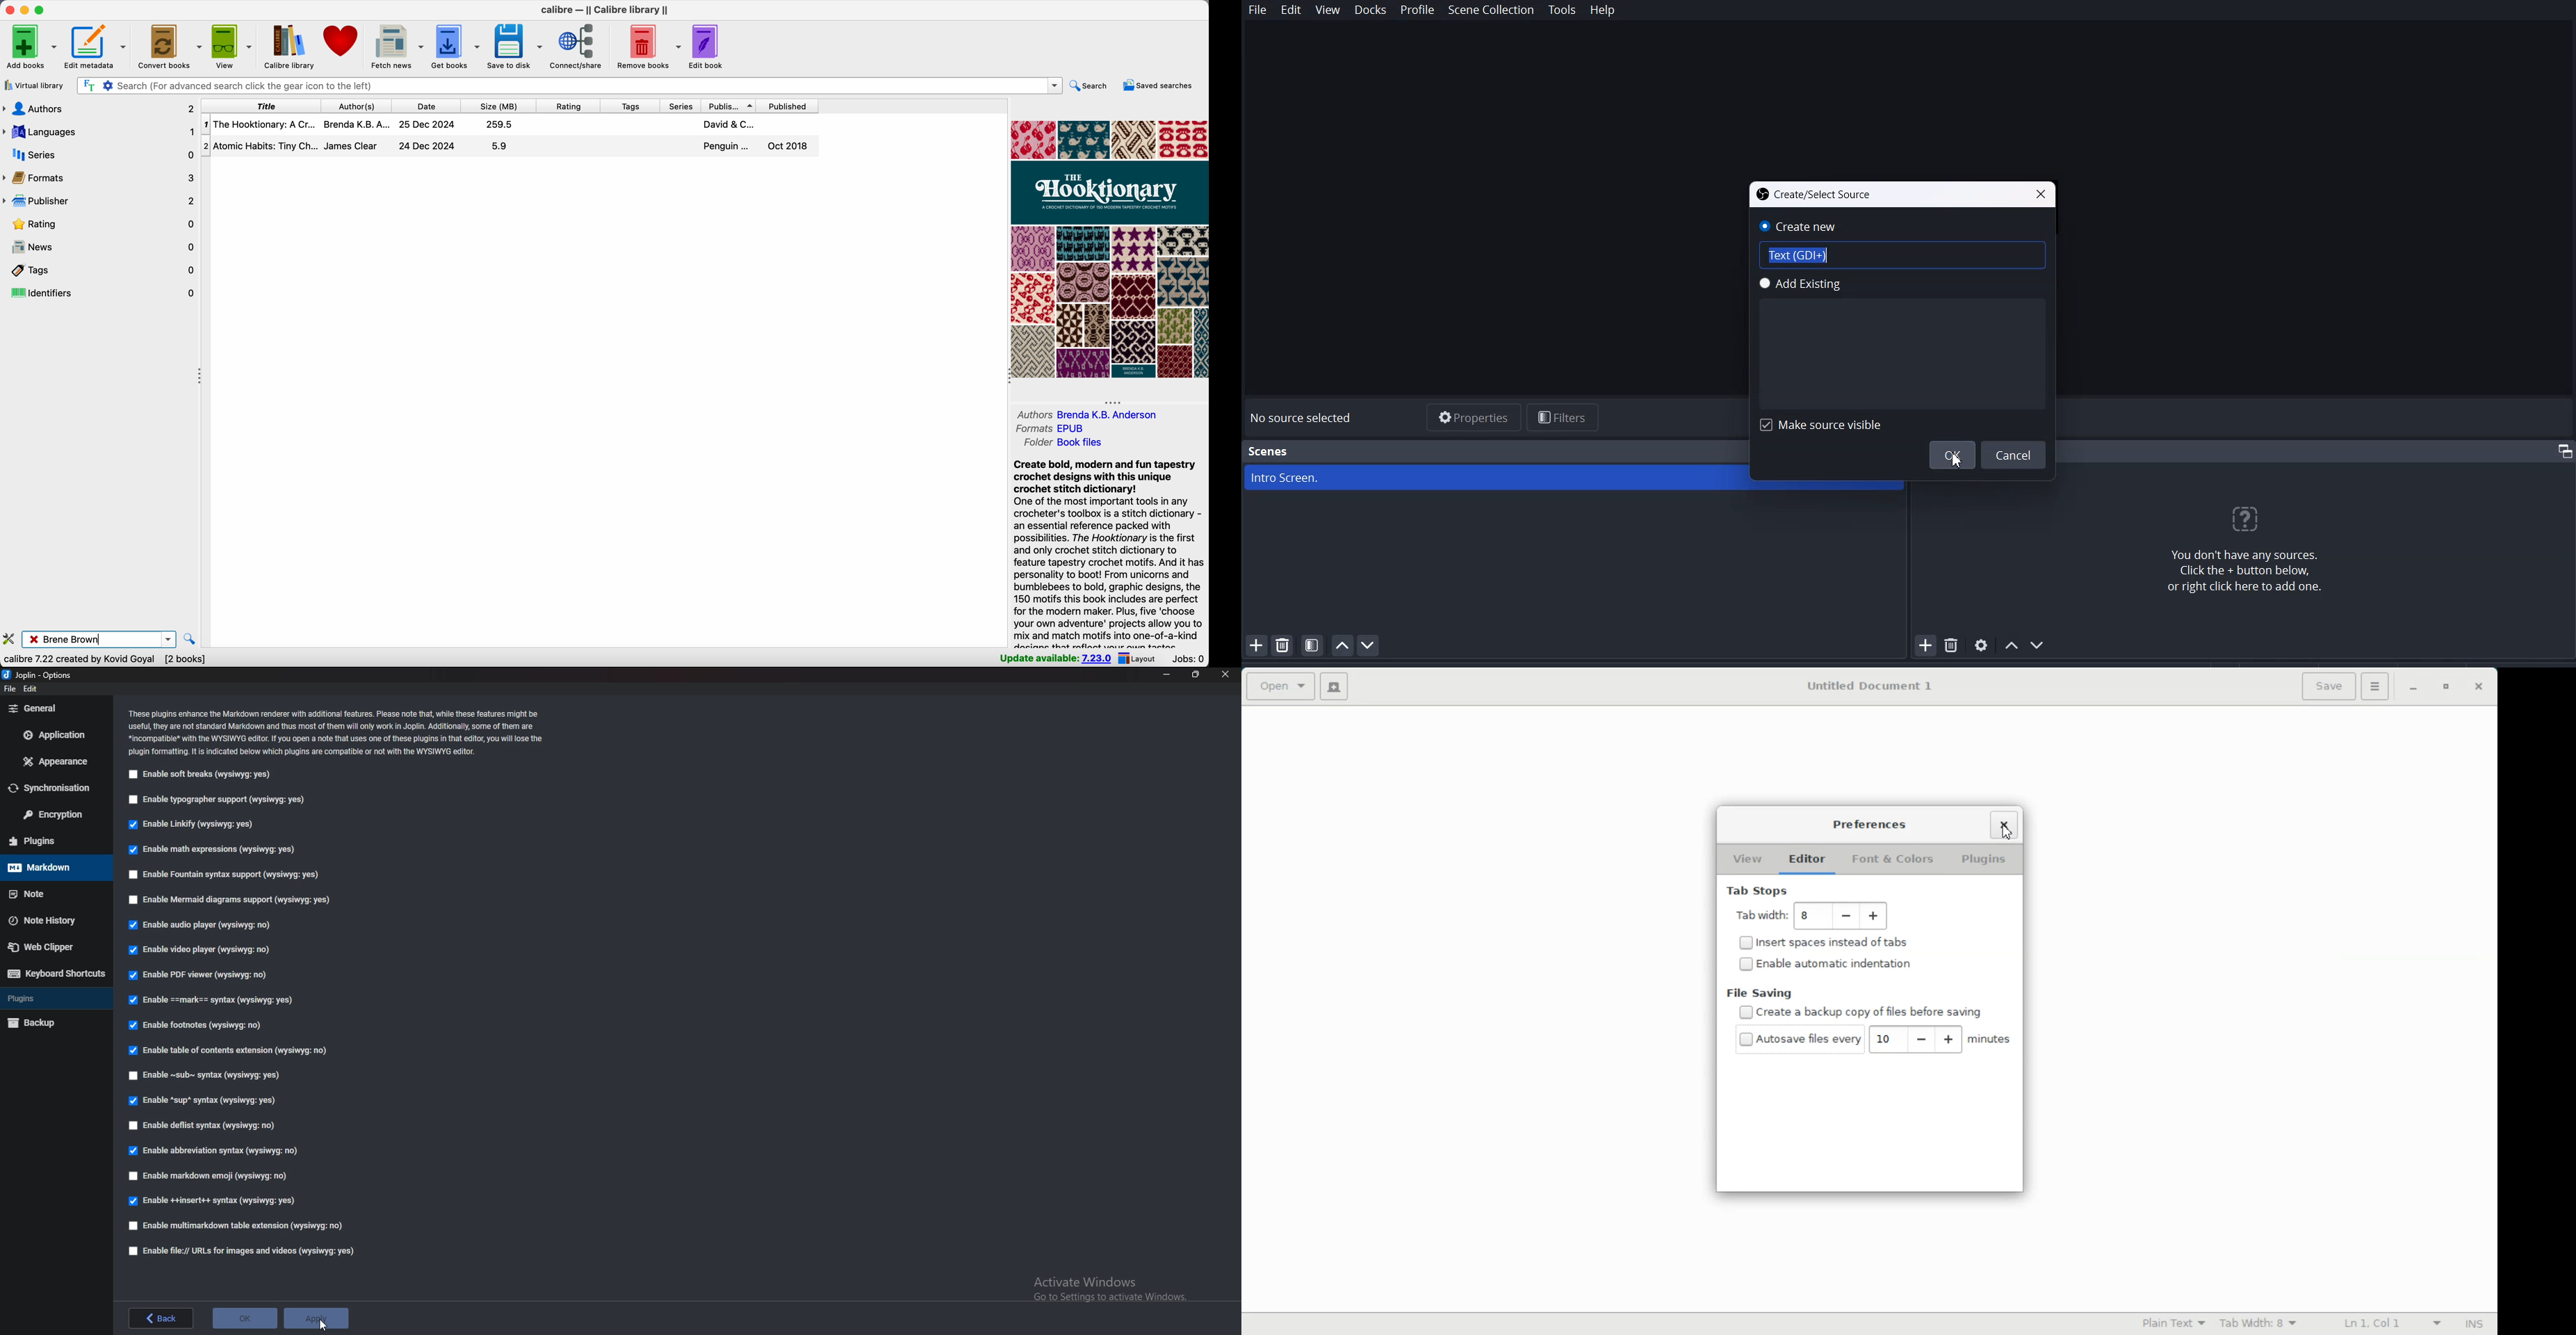 Image resolution: width=2576 pixels, height=1344 pixels. I want to click on Text (GDI +), so click(1803, 254).